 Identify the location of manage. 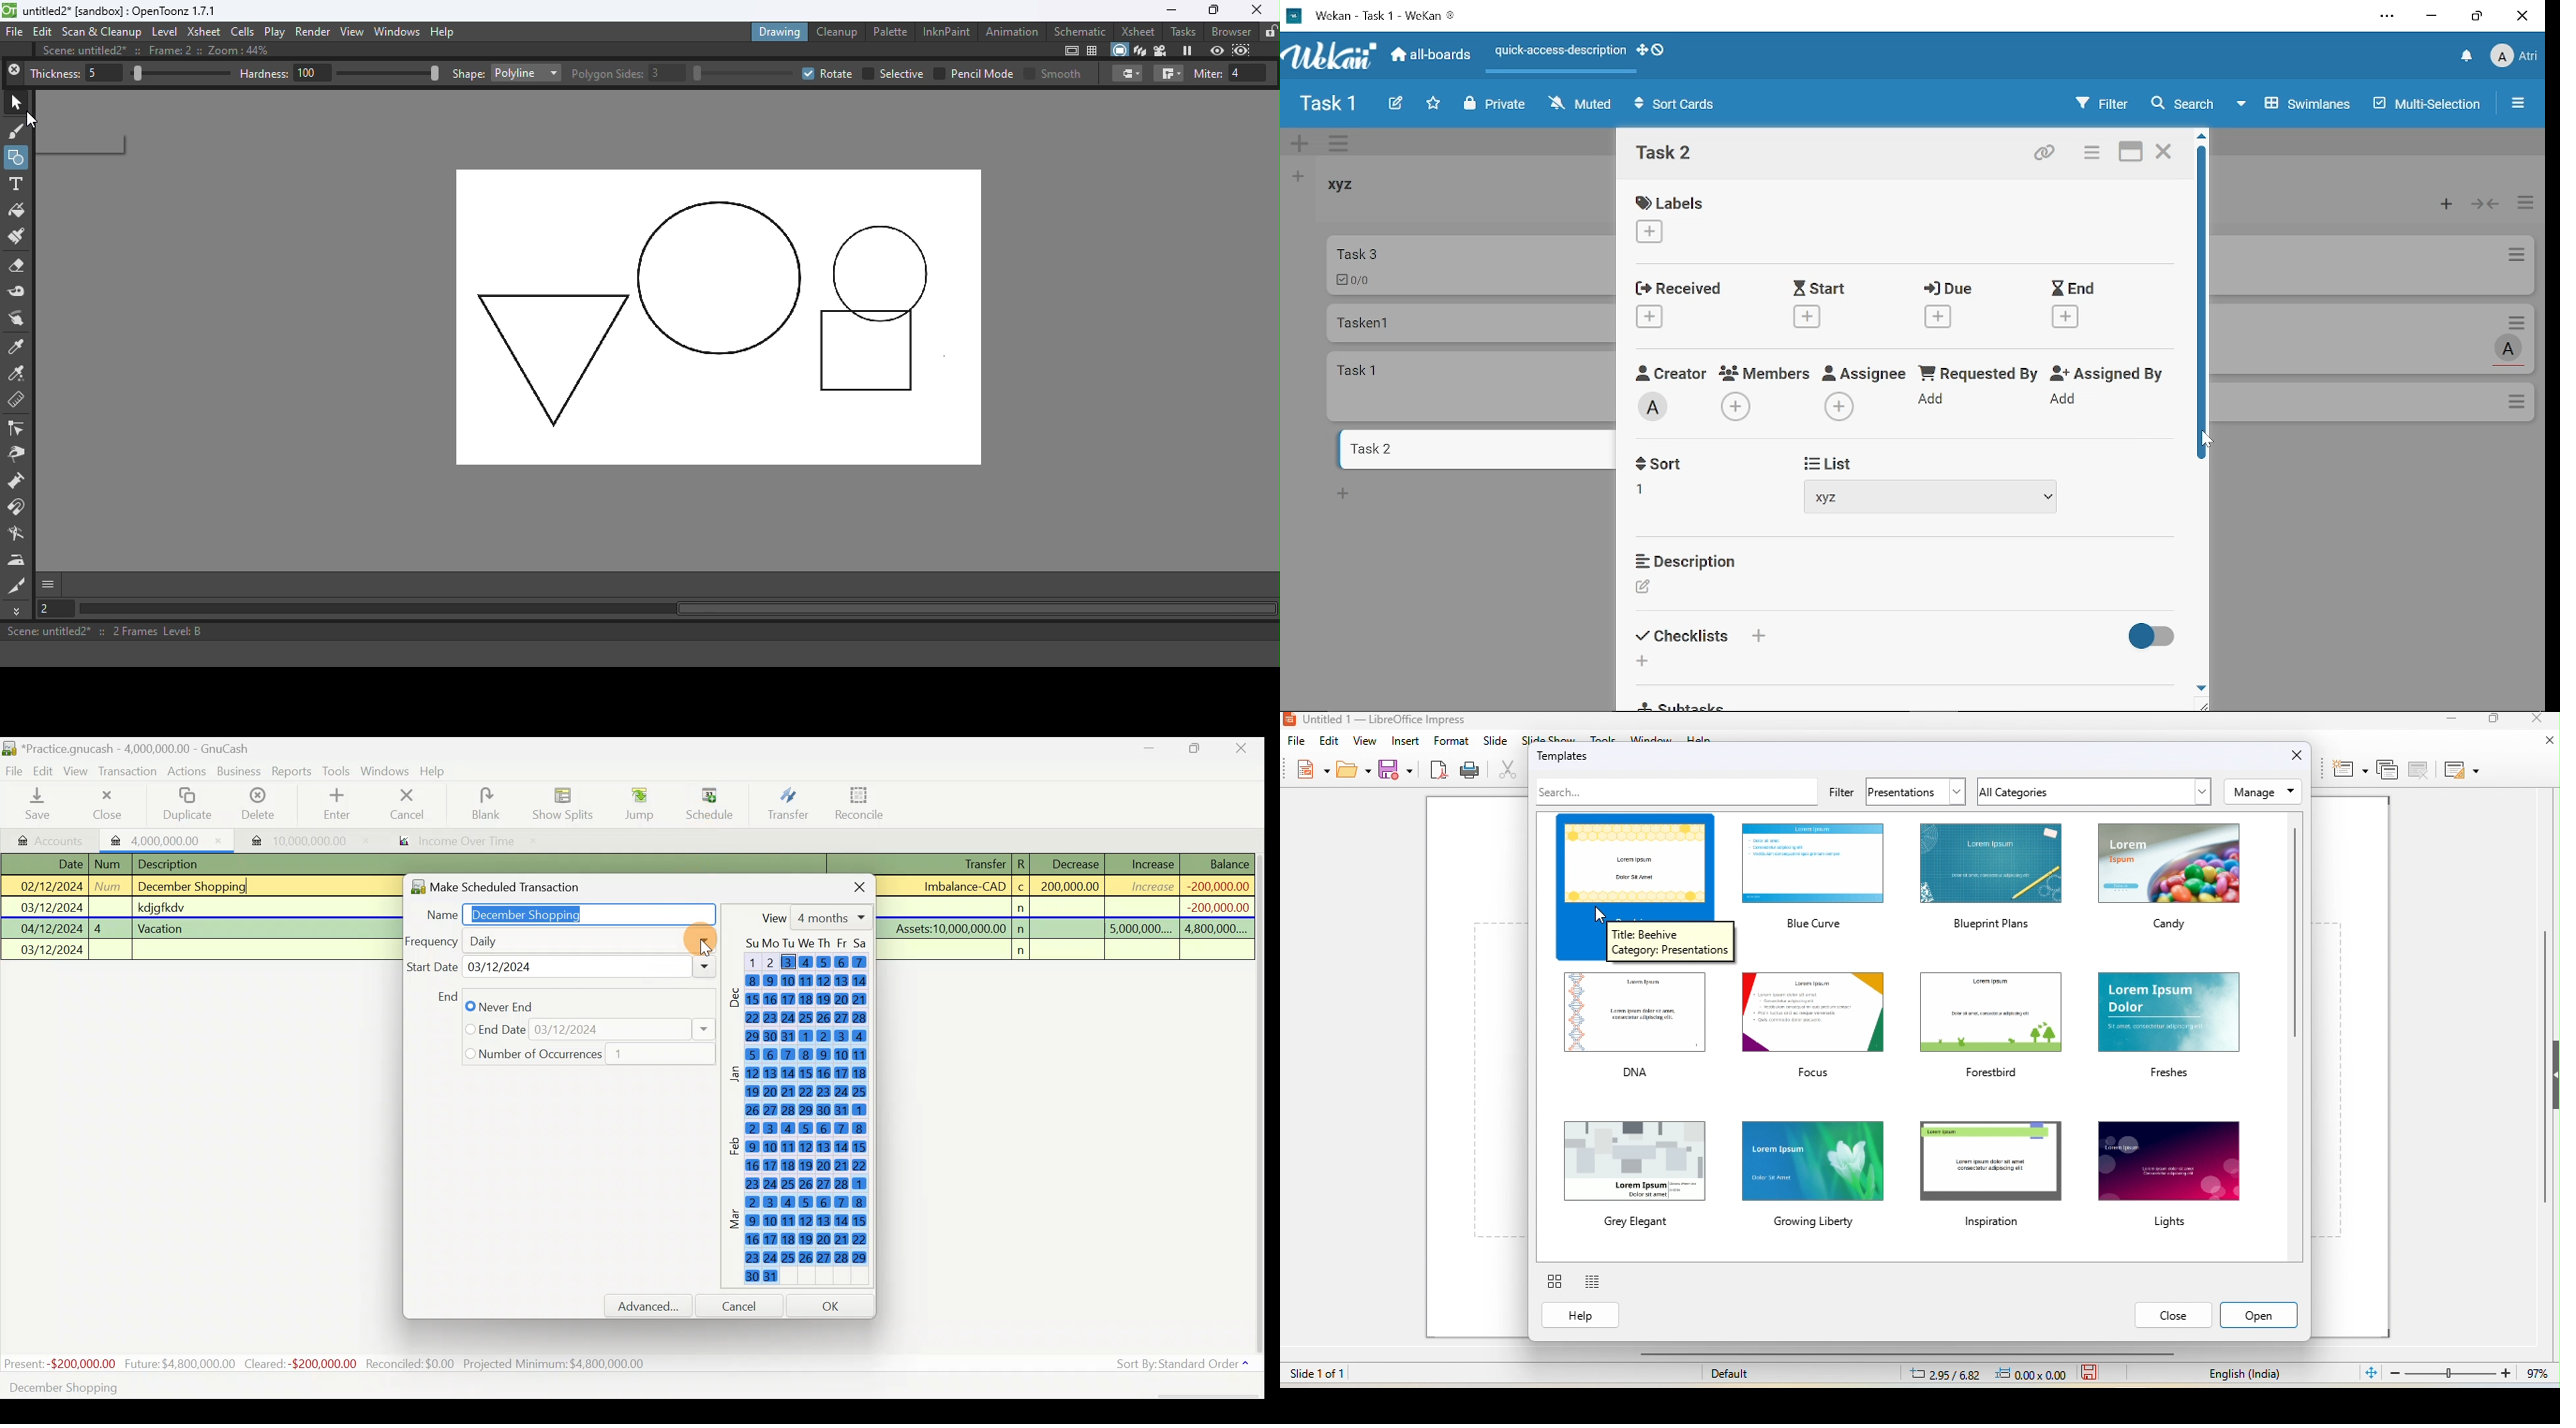
(2262, 792).